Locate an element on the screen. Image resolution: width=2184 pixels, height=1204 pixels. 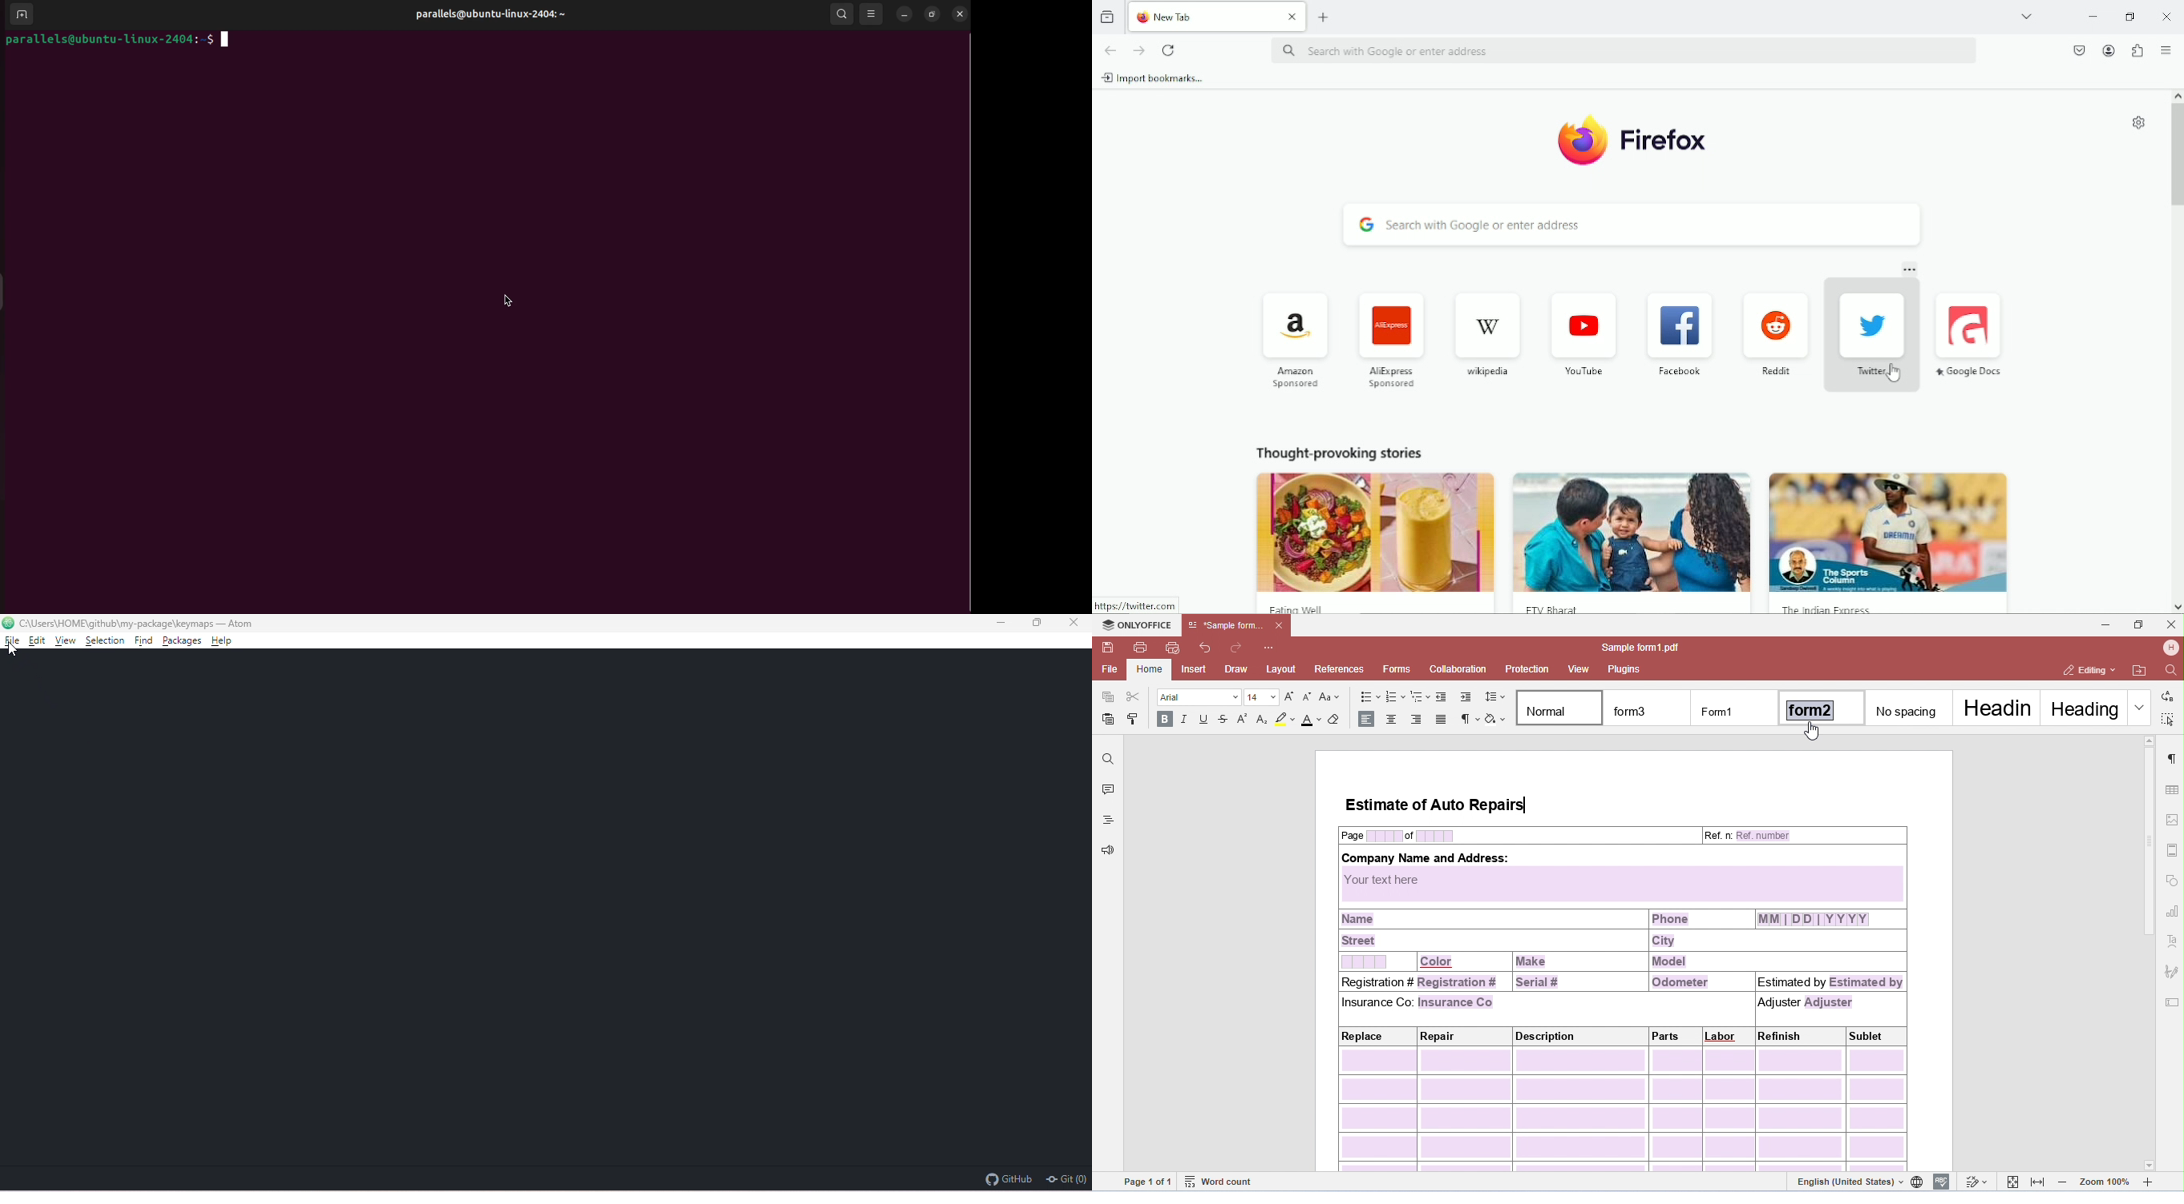
help is located at coordinates (225, 640).